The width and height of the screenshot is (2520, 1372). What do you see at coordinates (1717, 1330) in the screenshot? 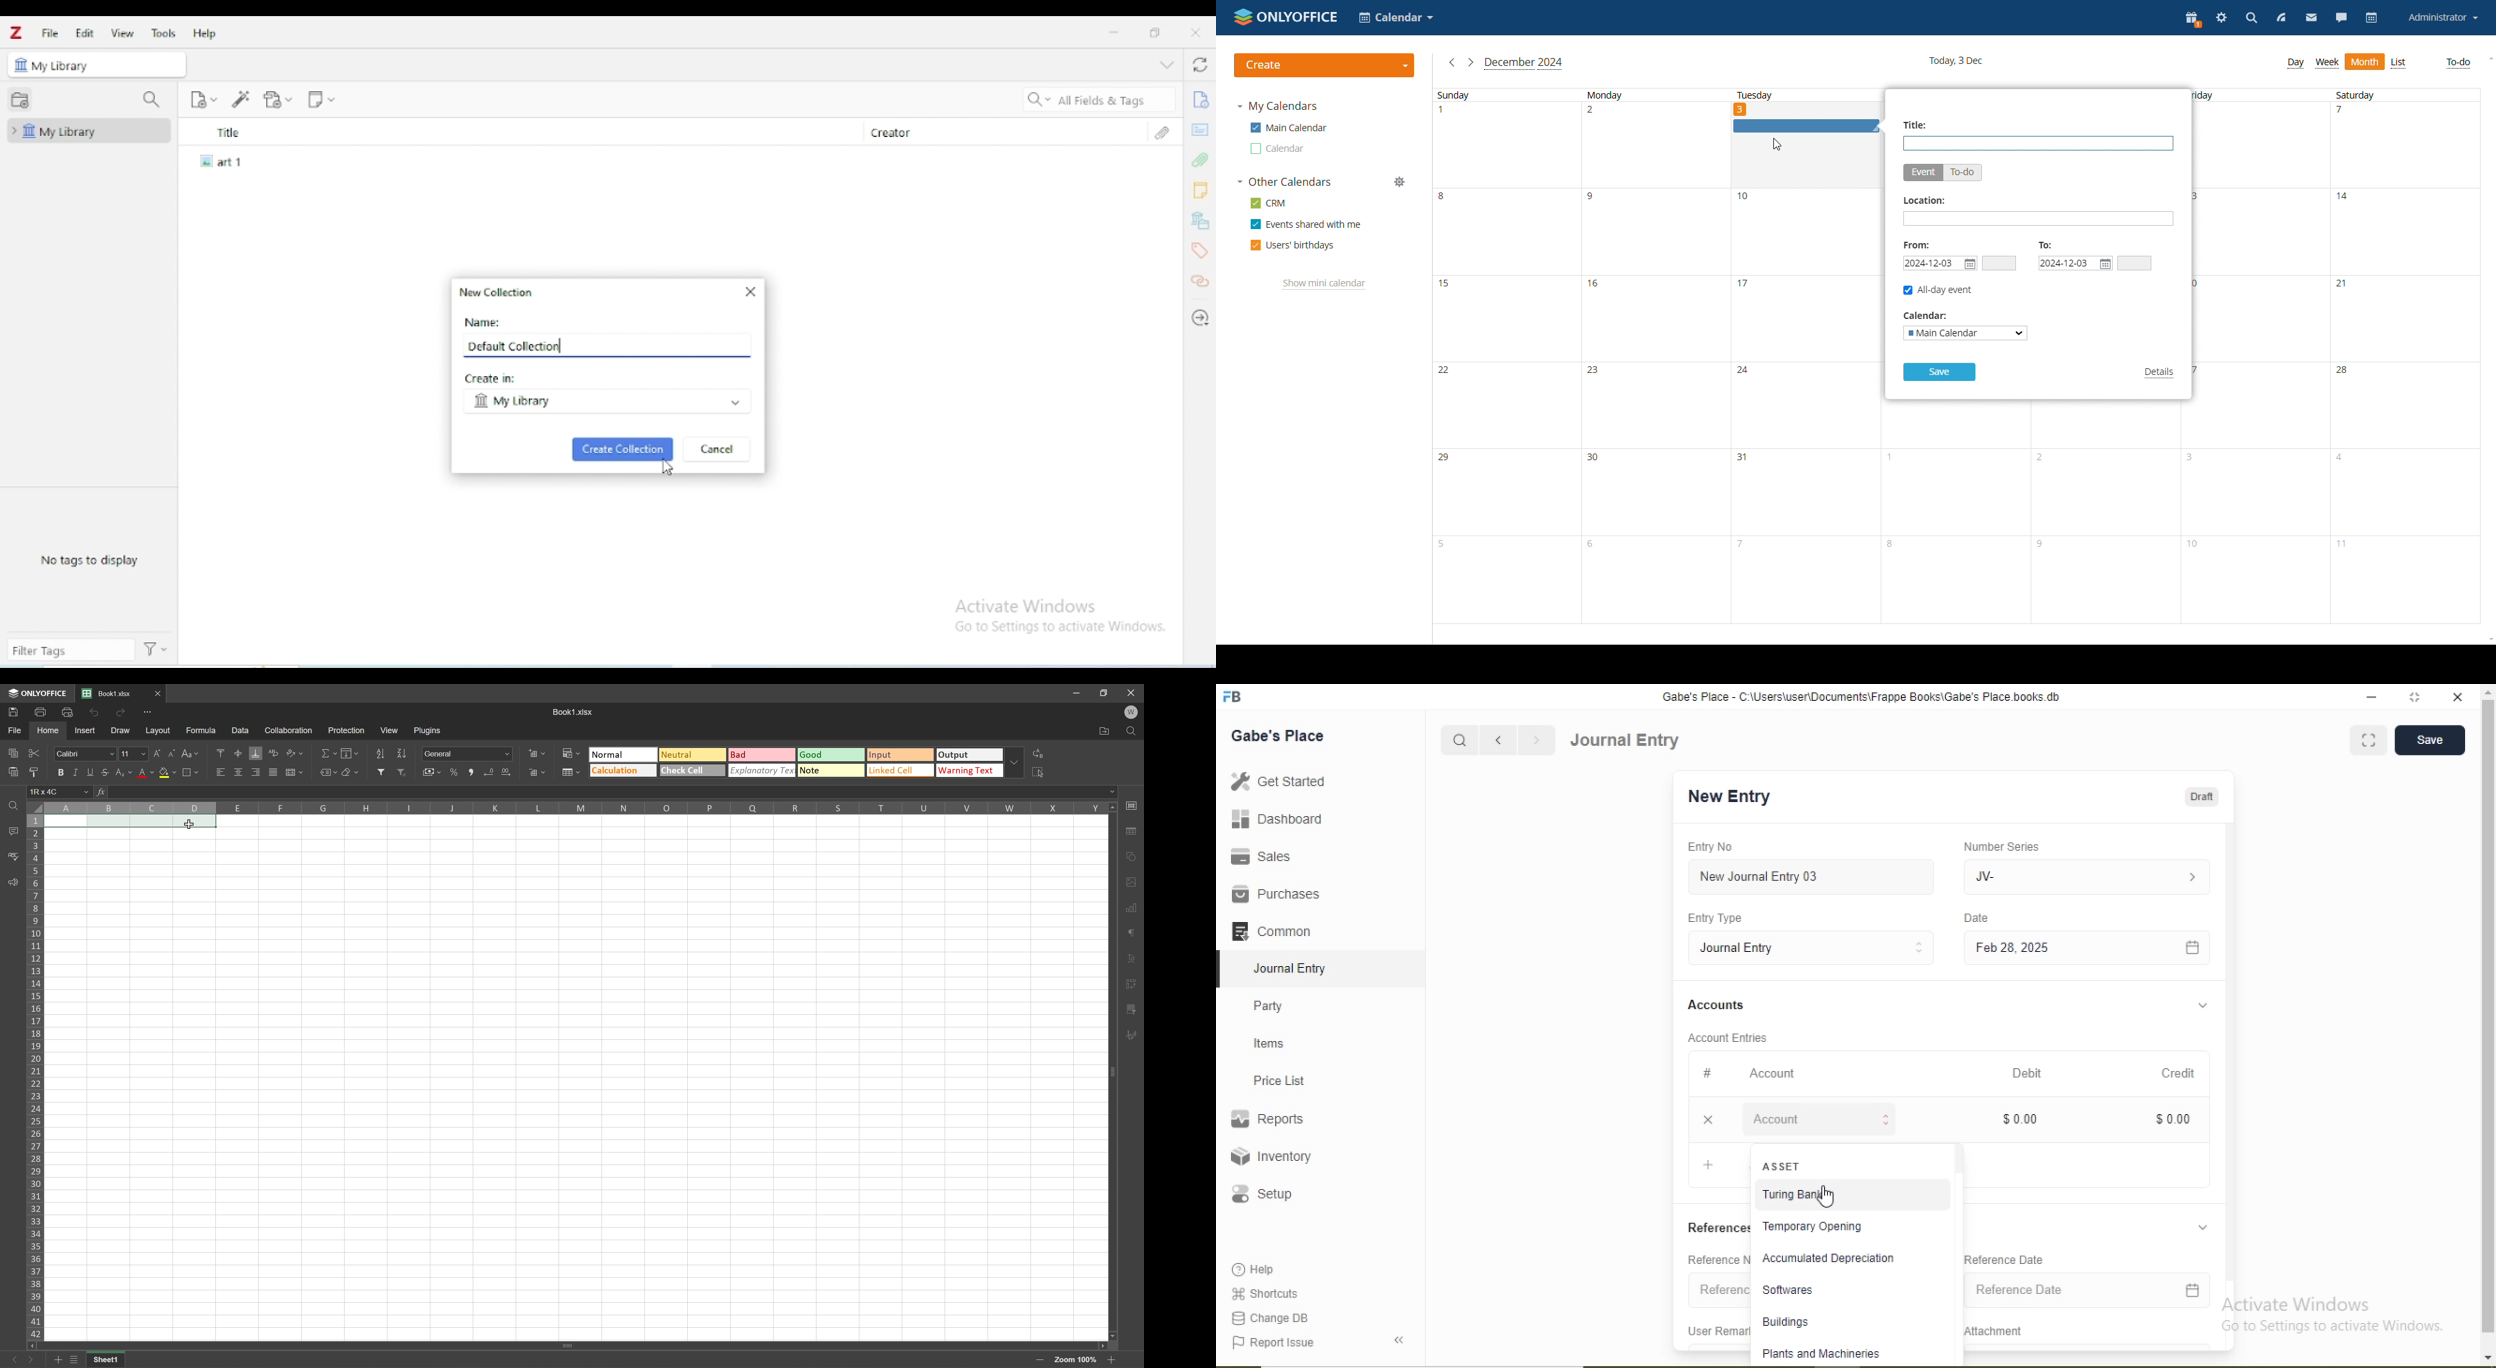
I see `User Remark` at bounding box center [1717, 1330].